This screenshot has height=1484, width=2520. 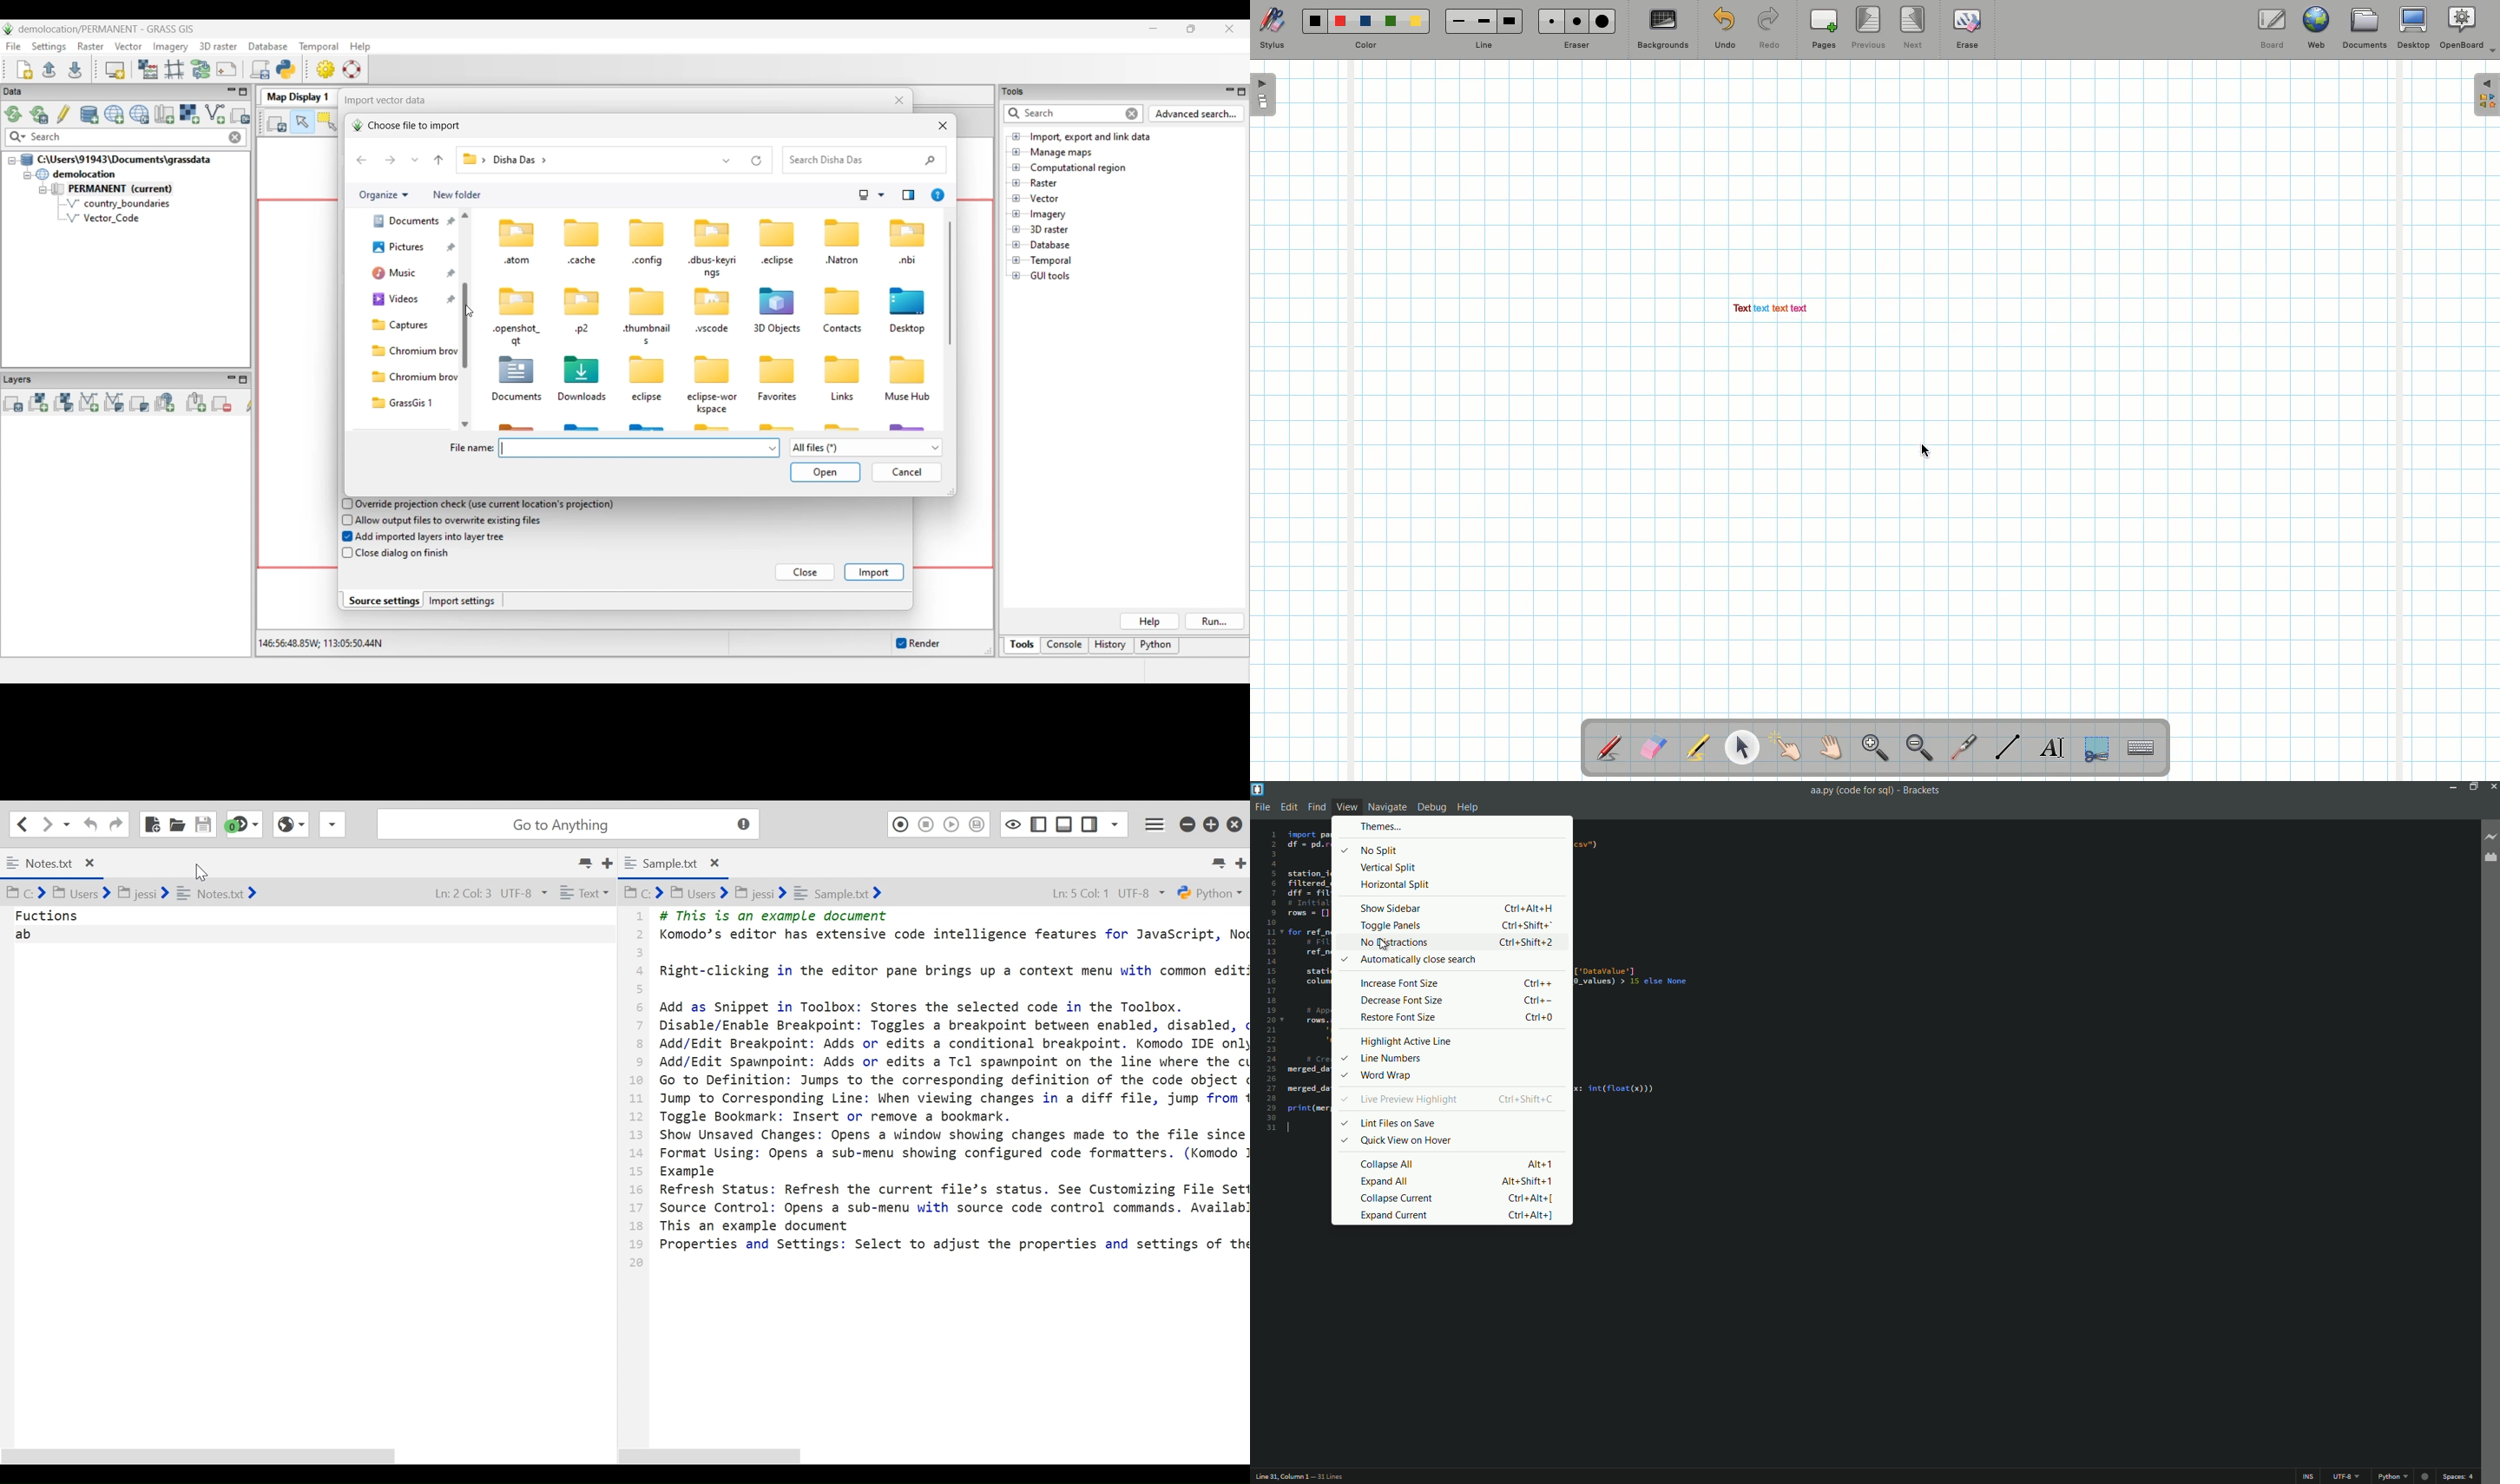 What do you see at coordinates (1462, 1040) in the screenshot?
I see `highlight active line` at bounding box center [1462, 1040].